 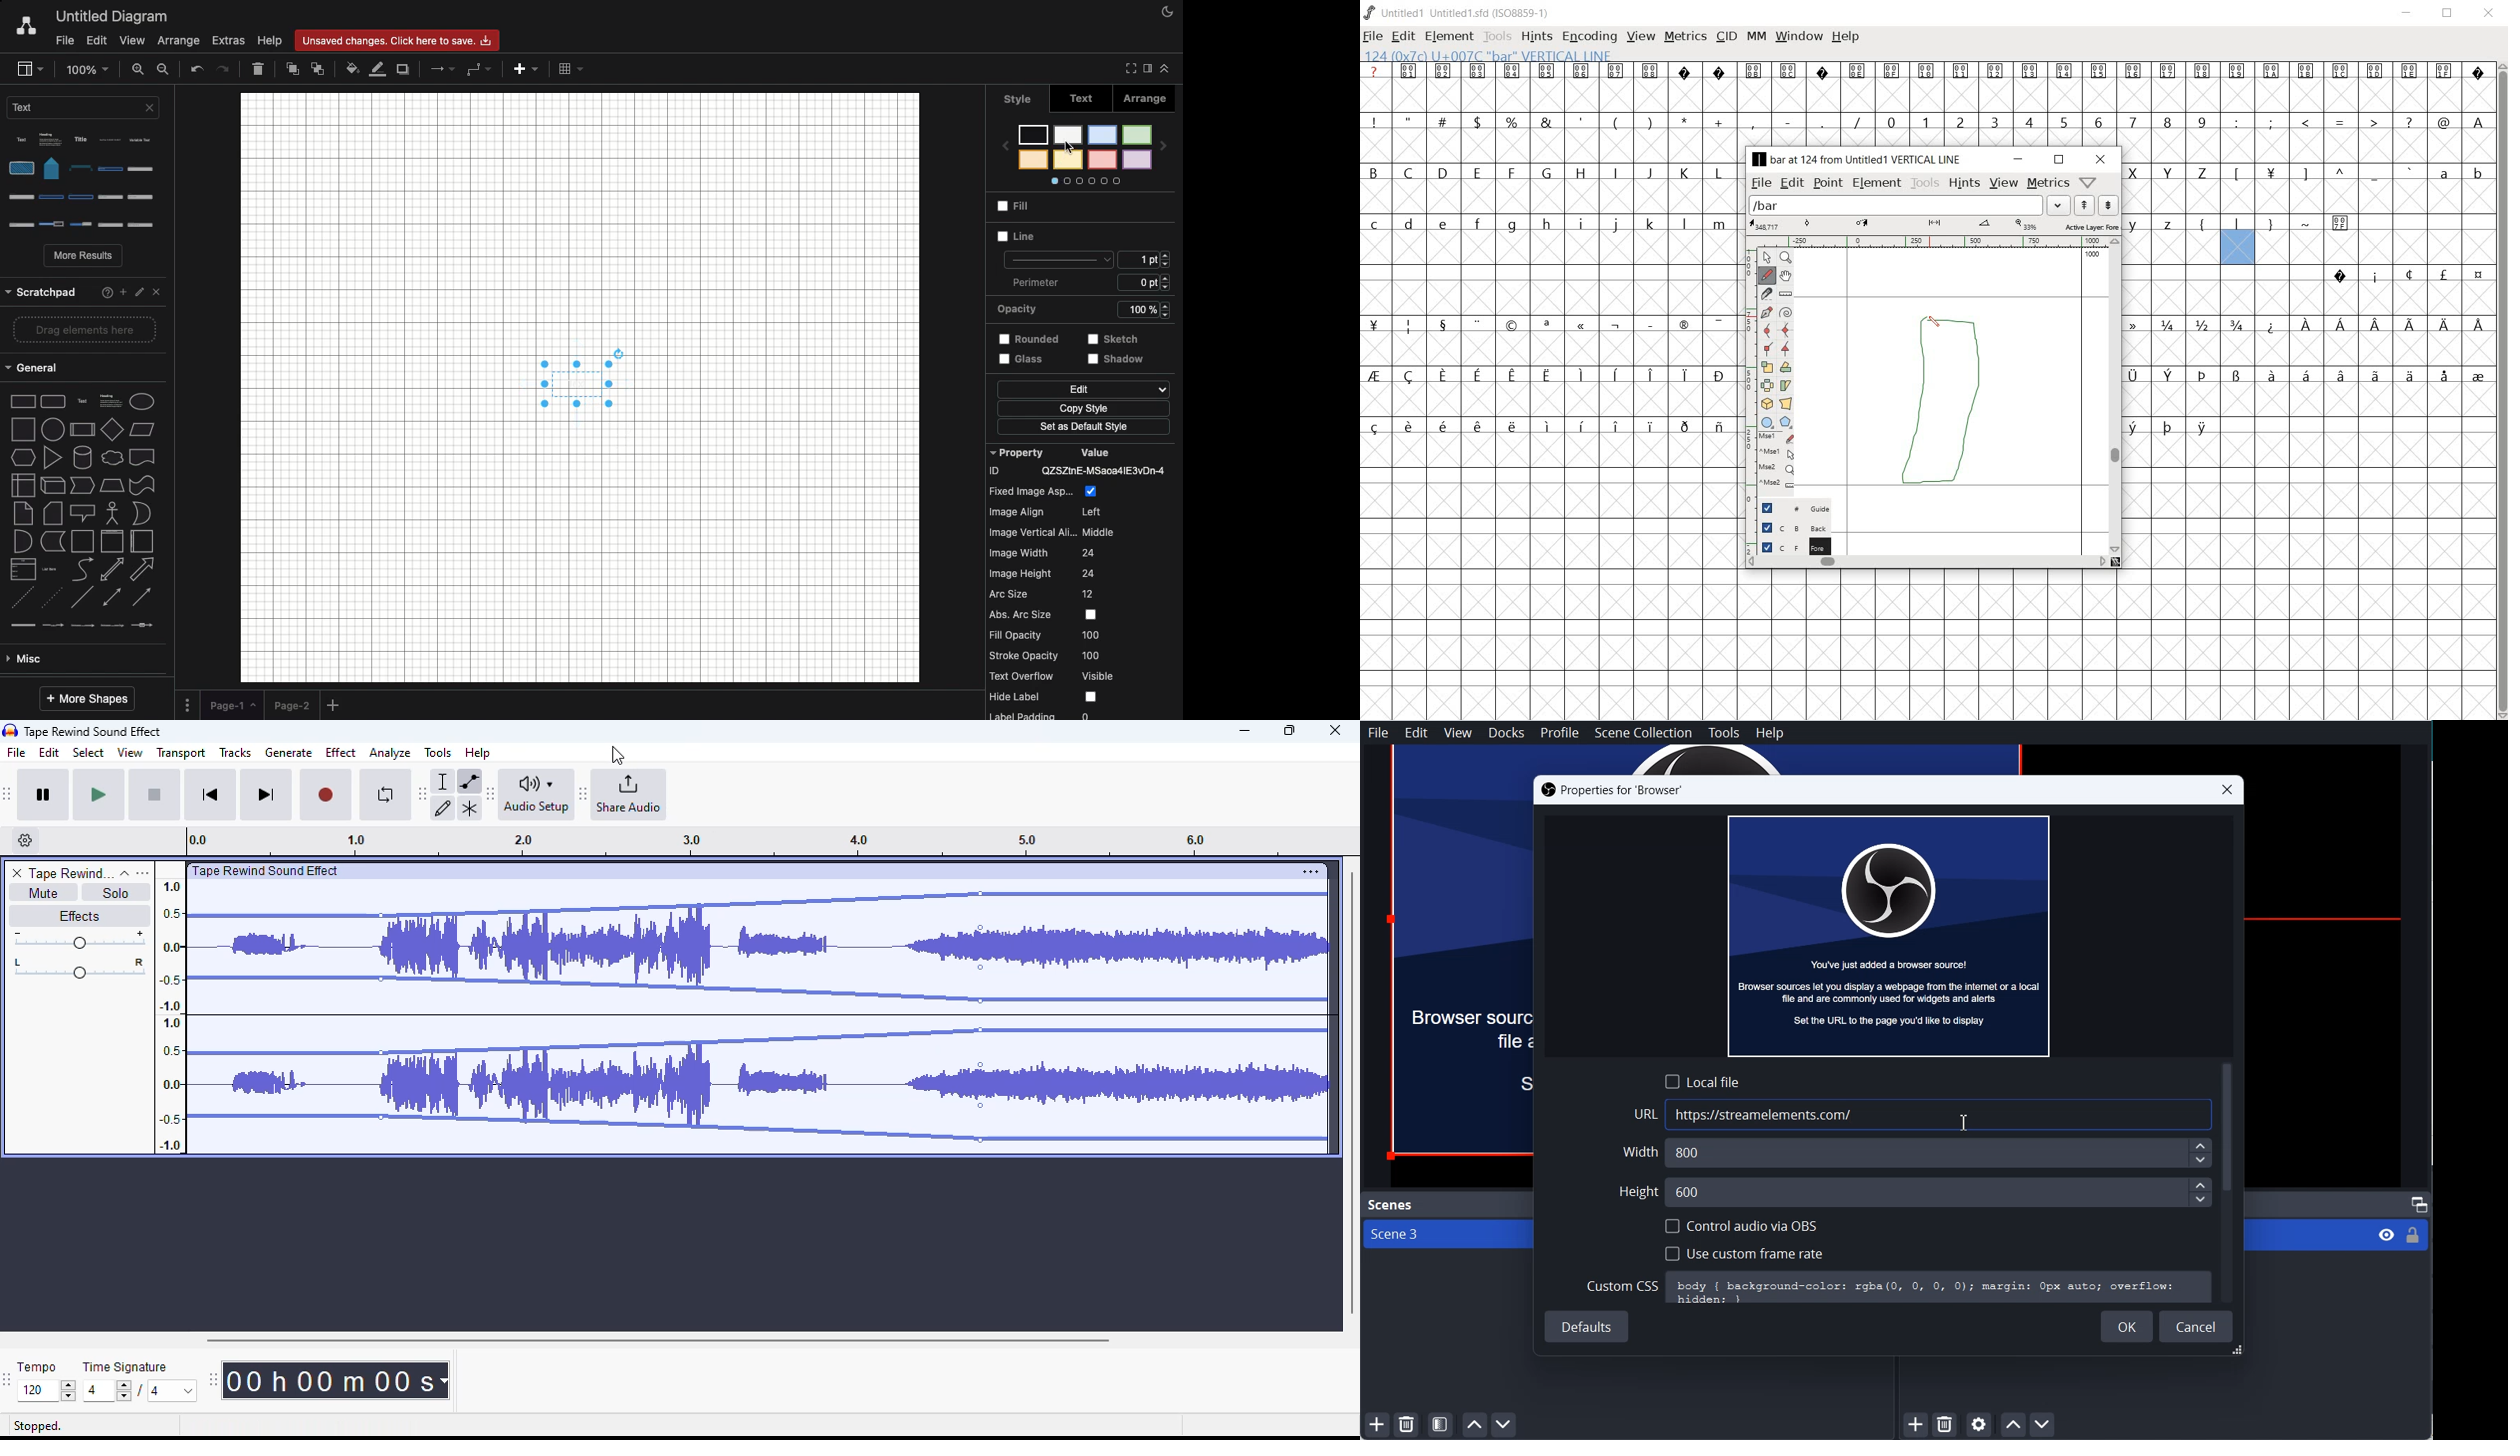 I want to click on file, so click(x=1372, y=37).